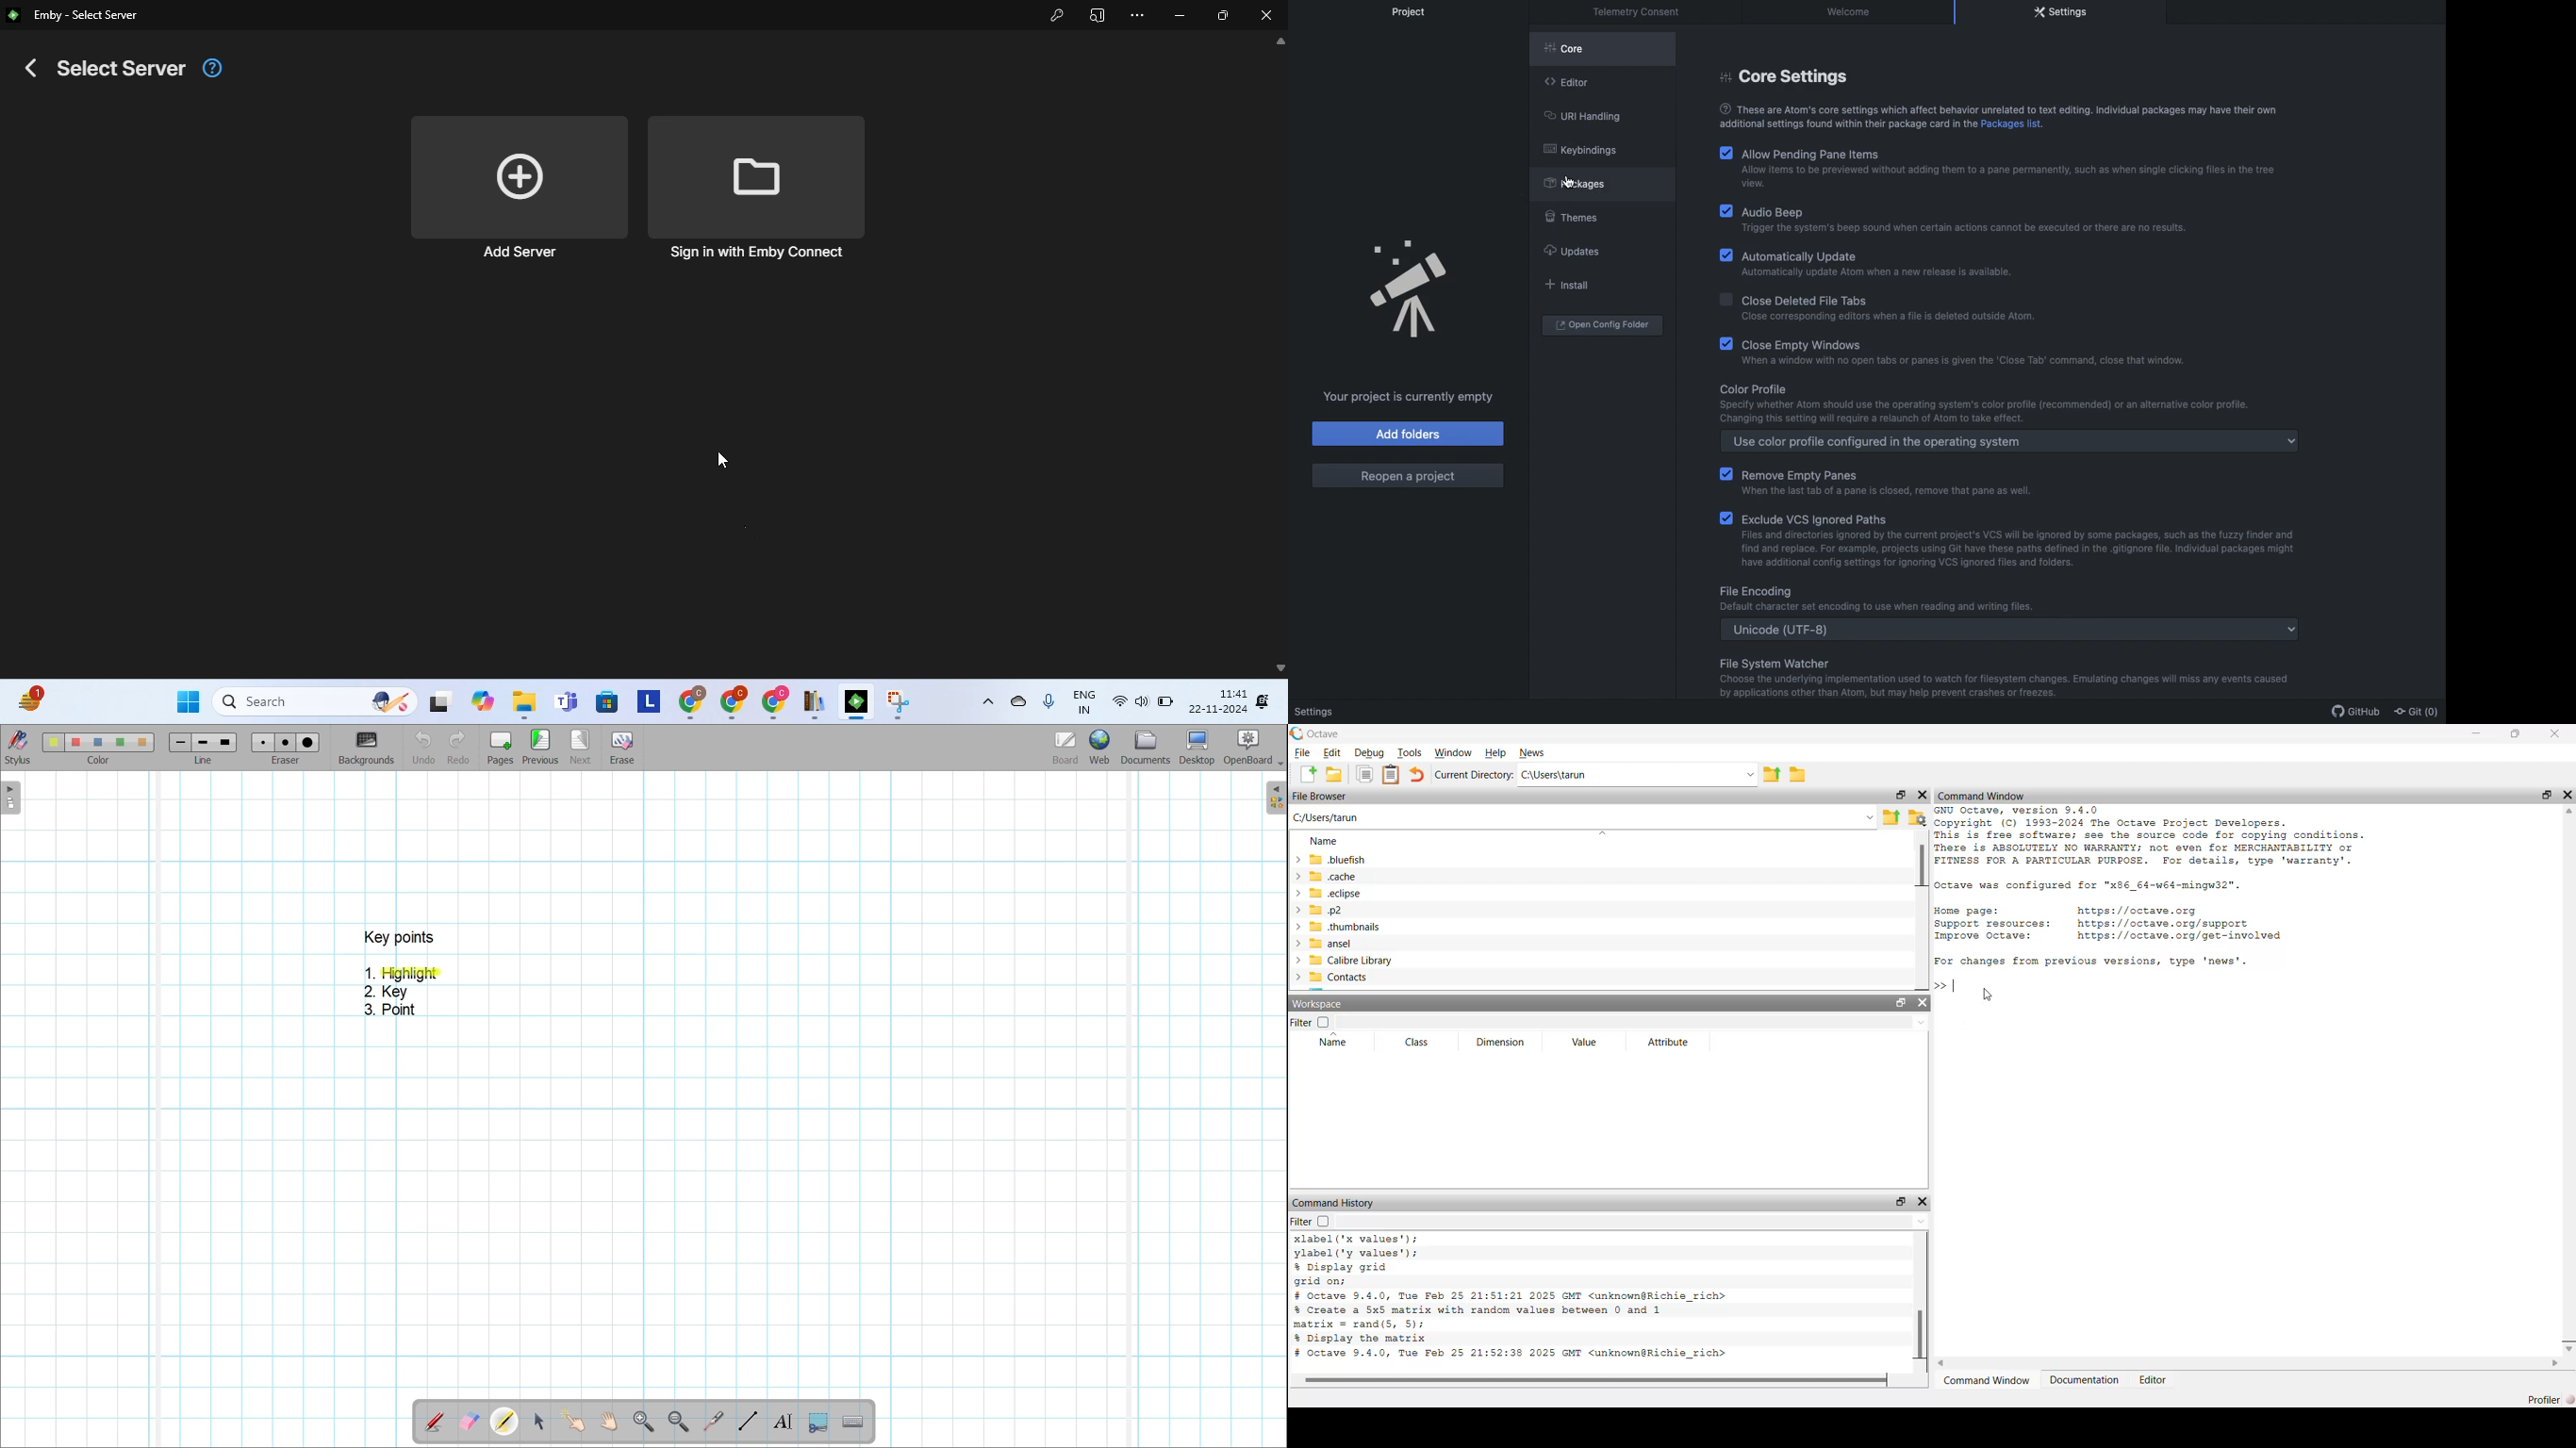  I want to click on Settings, so click(2062, 12).